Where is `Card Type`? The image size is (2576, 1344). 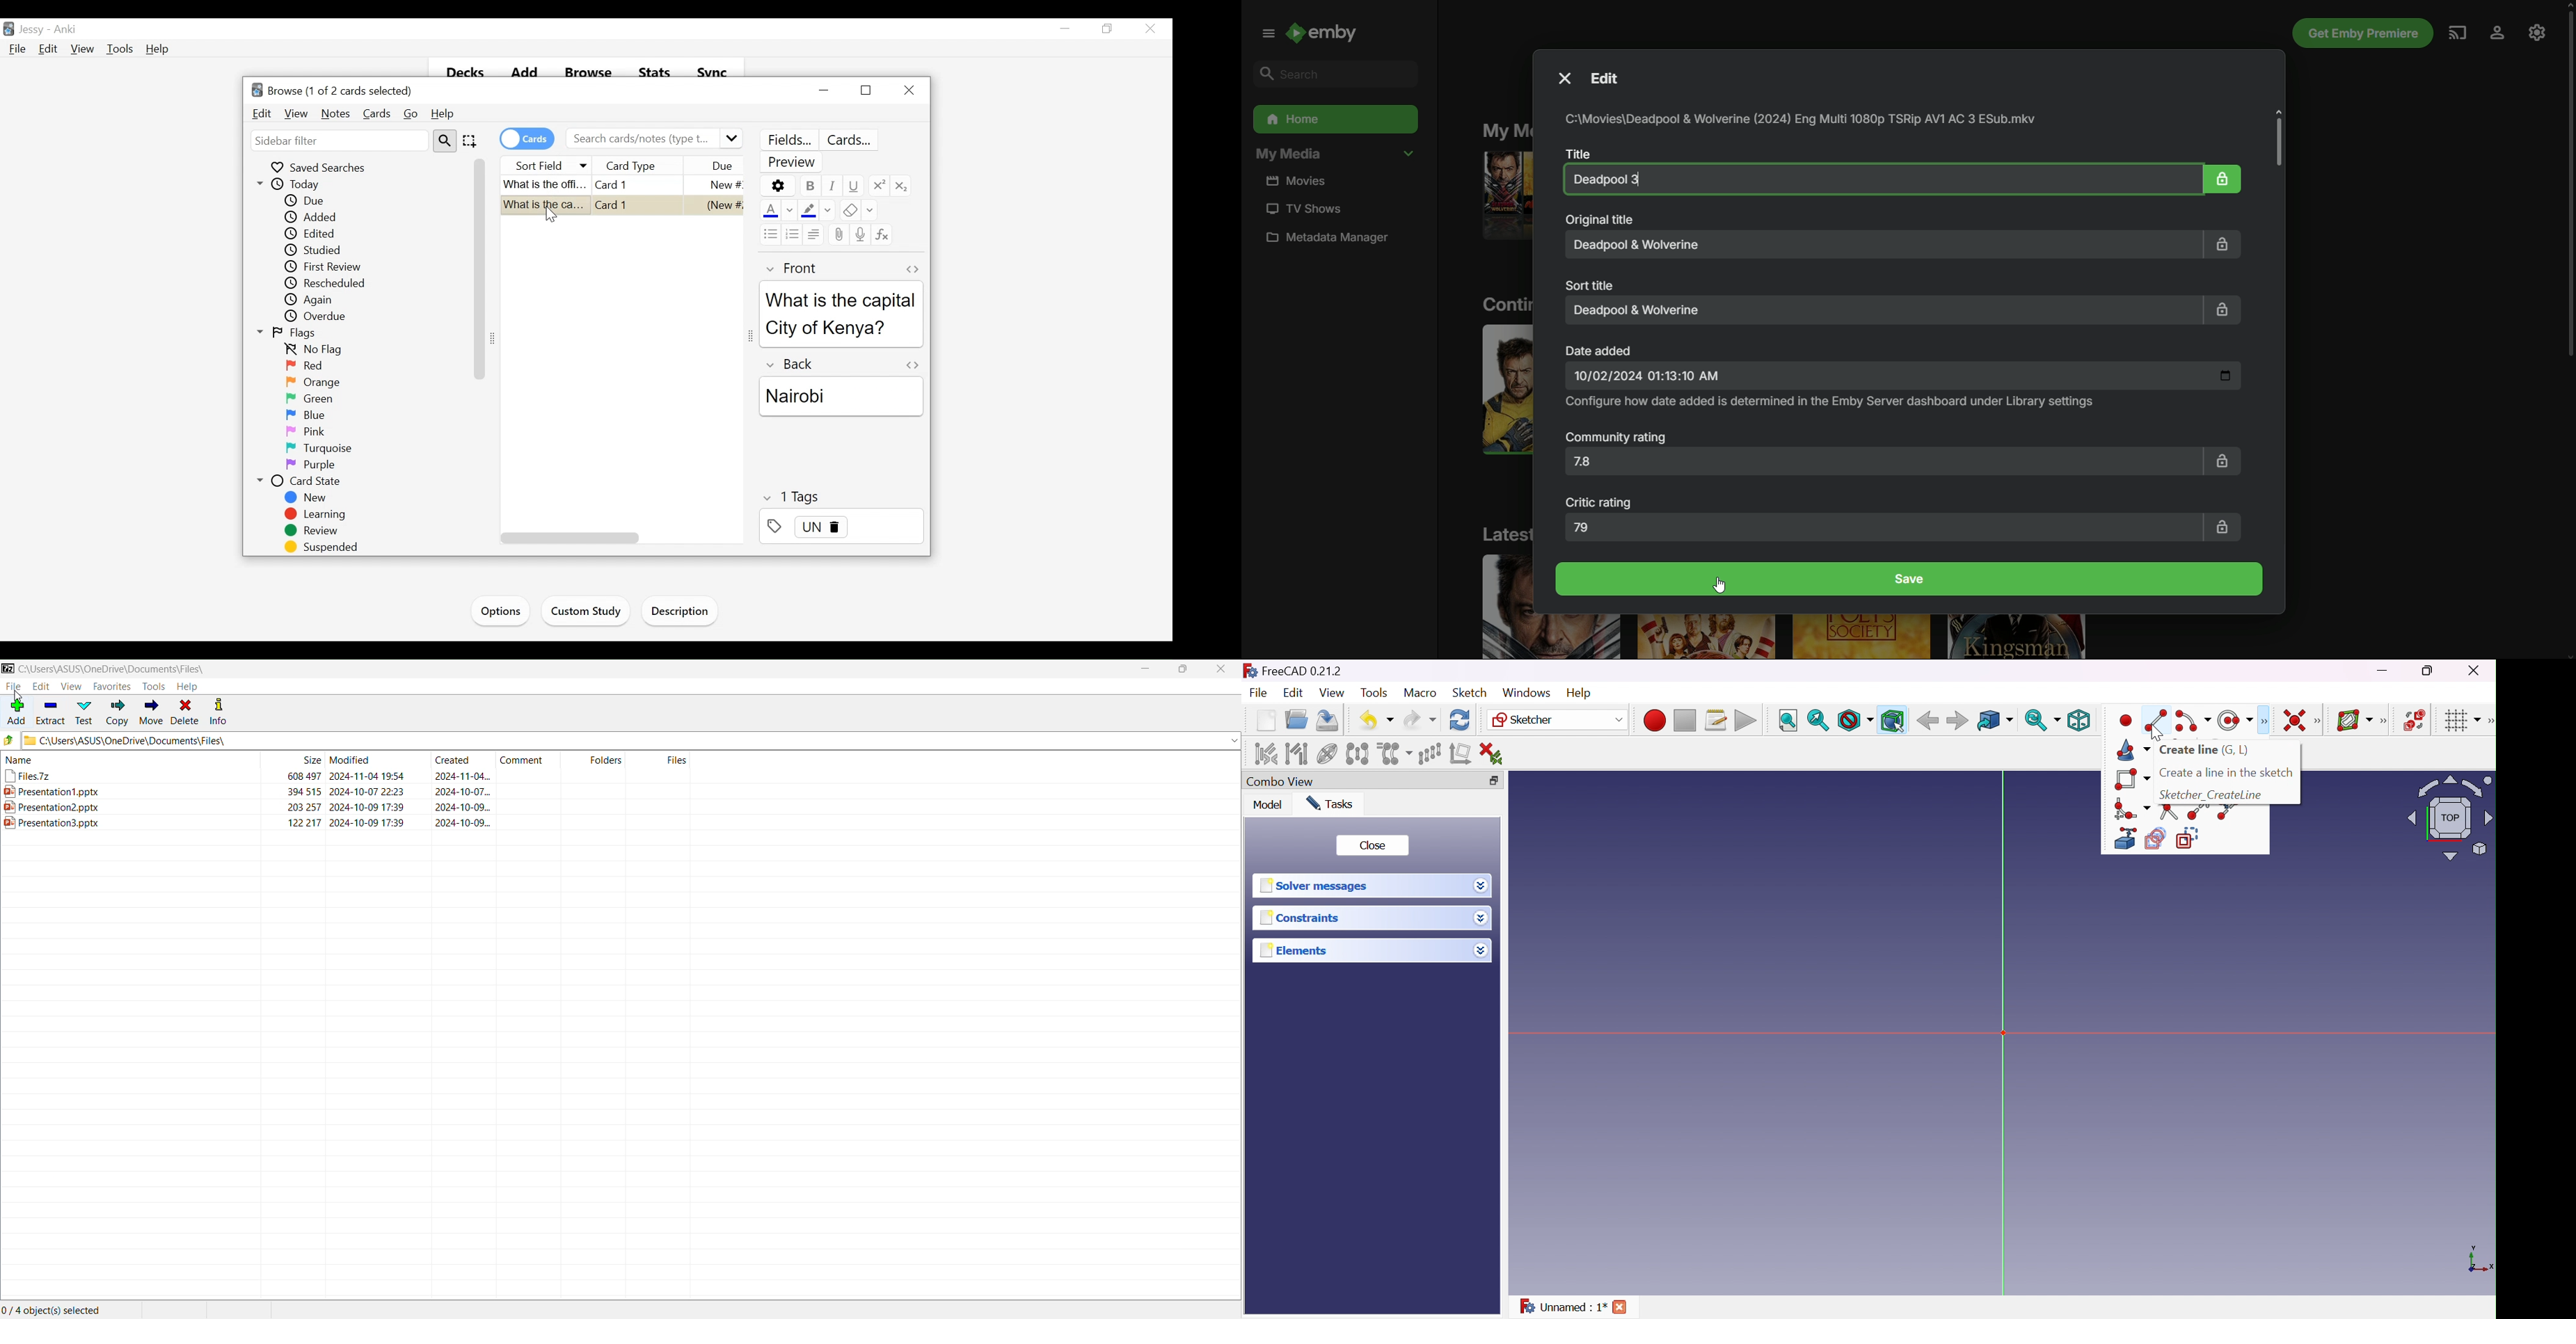 Card Type is located at coordinates (648, 165).